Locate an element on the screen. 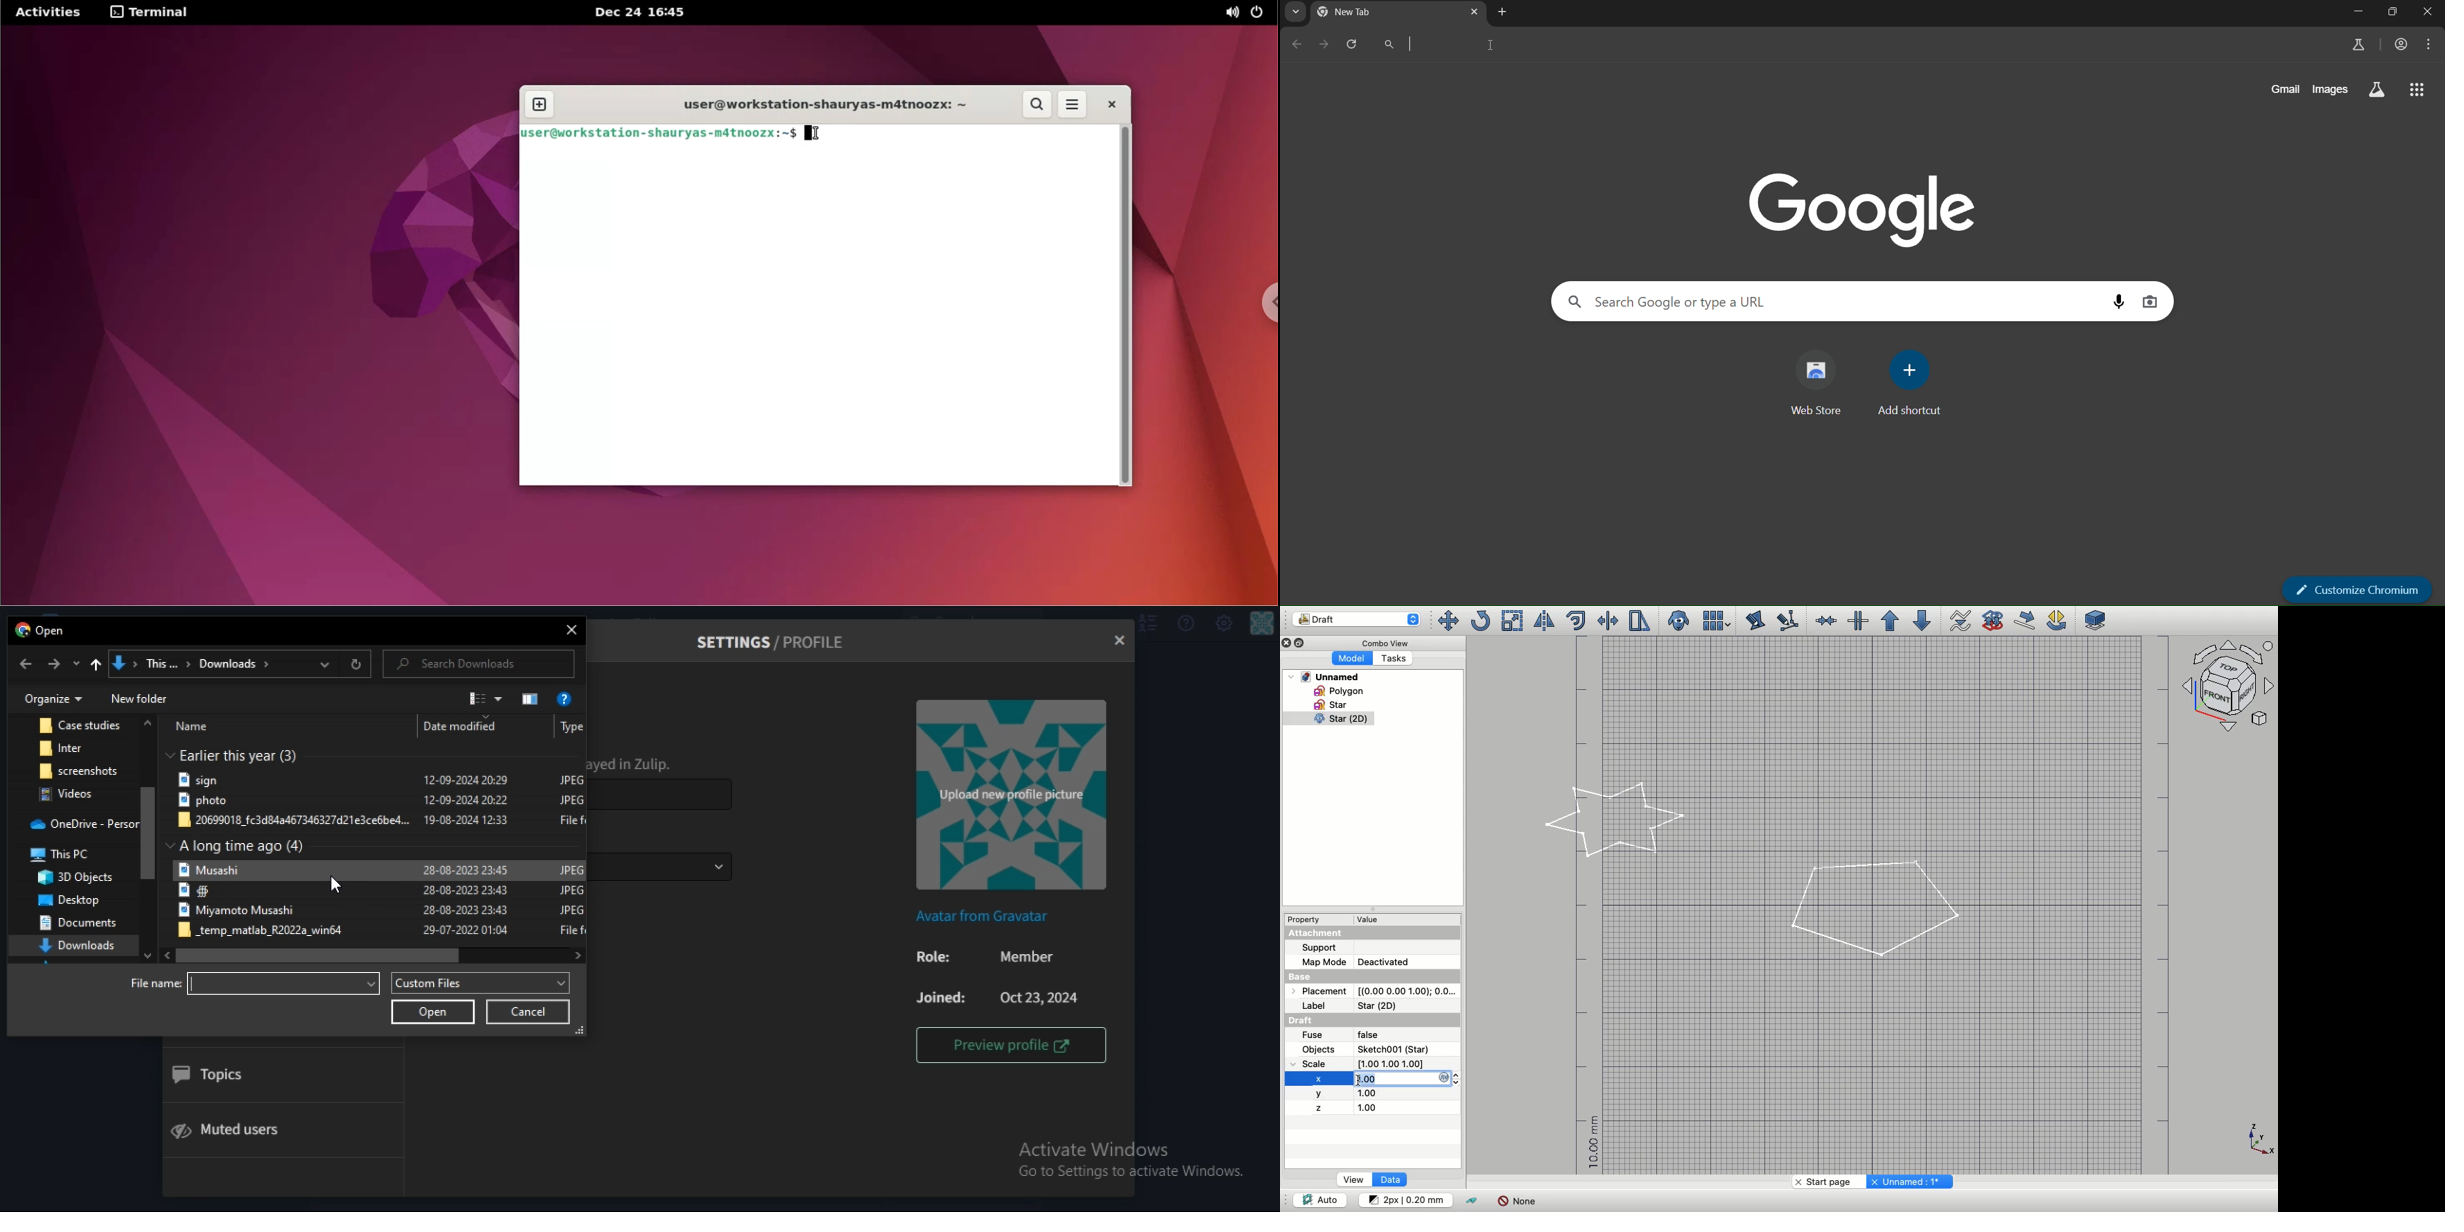  image is located at coordinates (1860, 209).